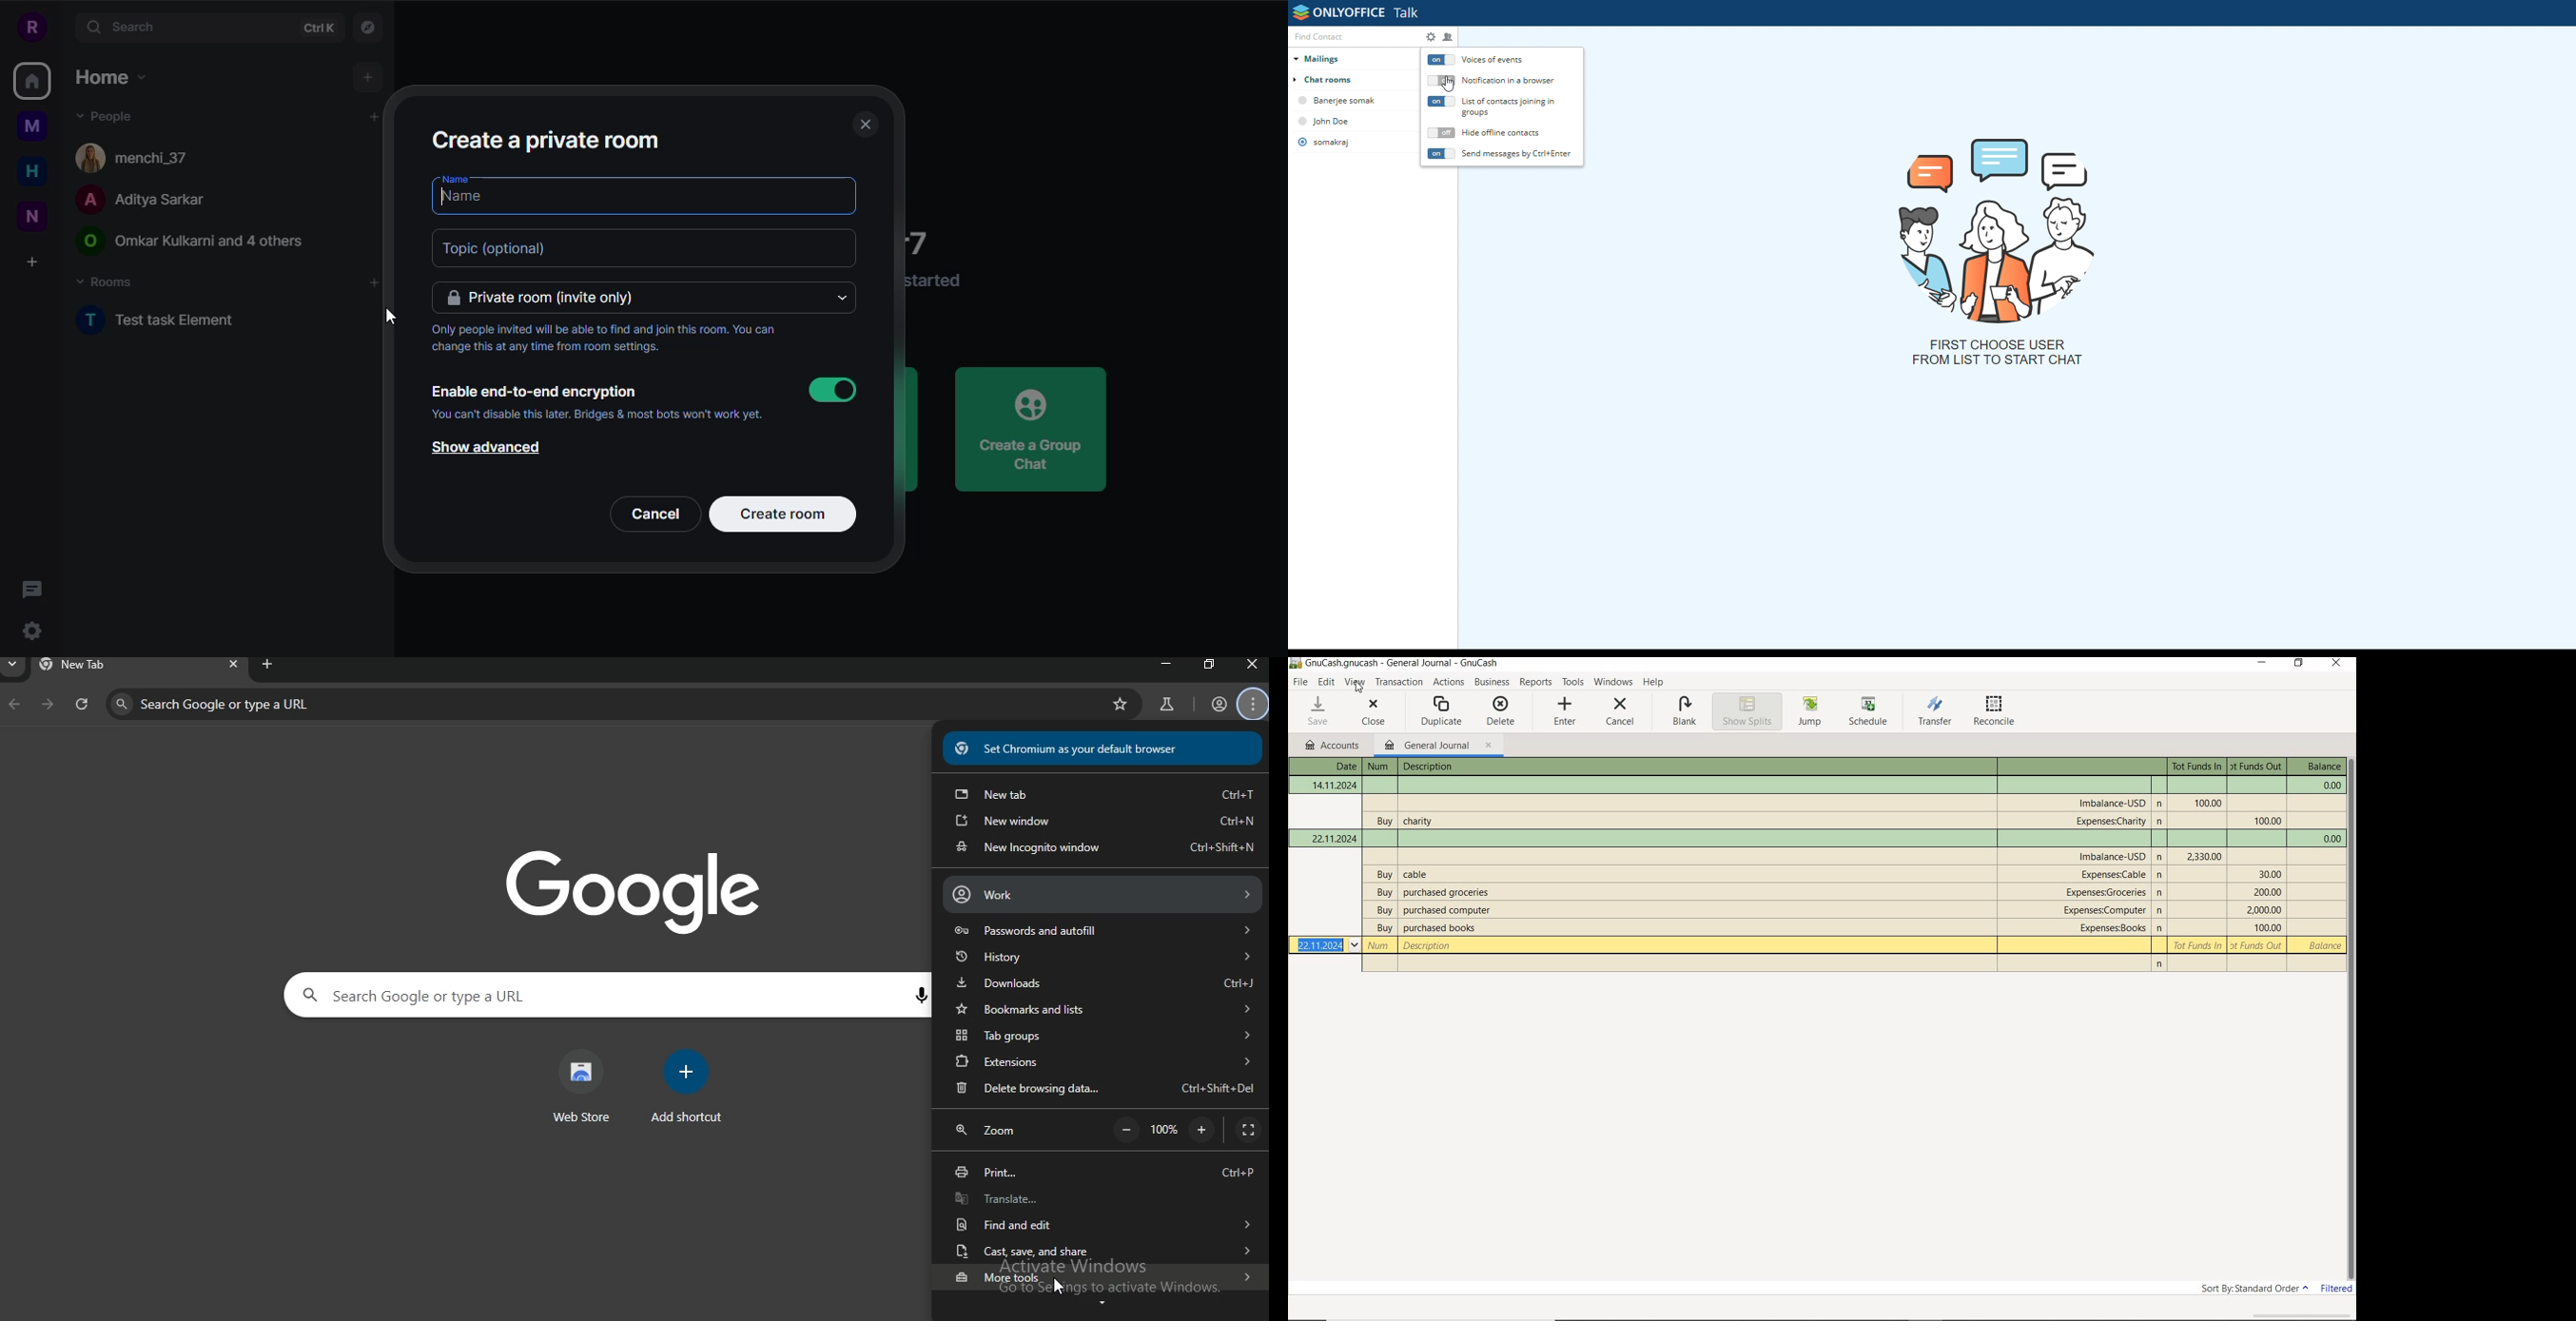 This screenshot has height=1344, width=2576. Describe the element at coordinates (2329, 839) in the screenshot. I see `balance` at that location.